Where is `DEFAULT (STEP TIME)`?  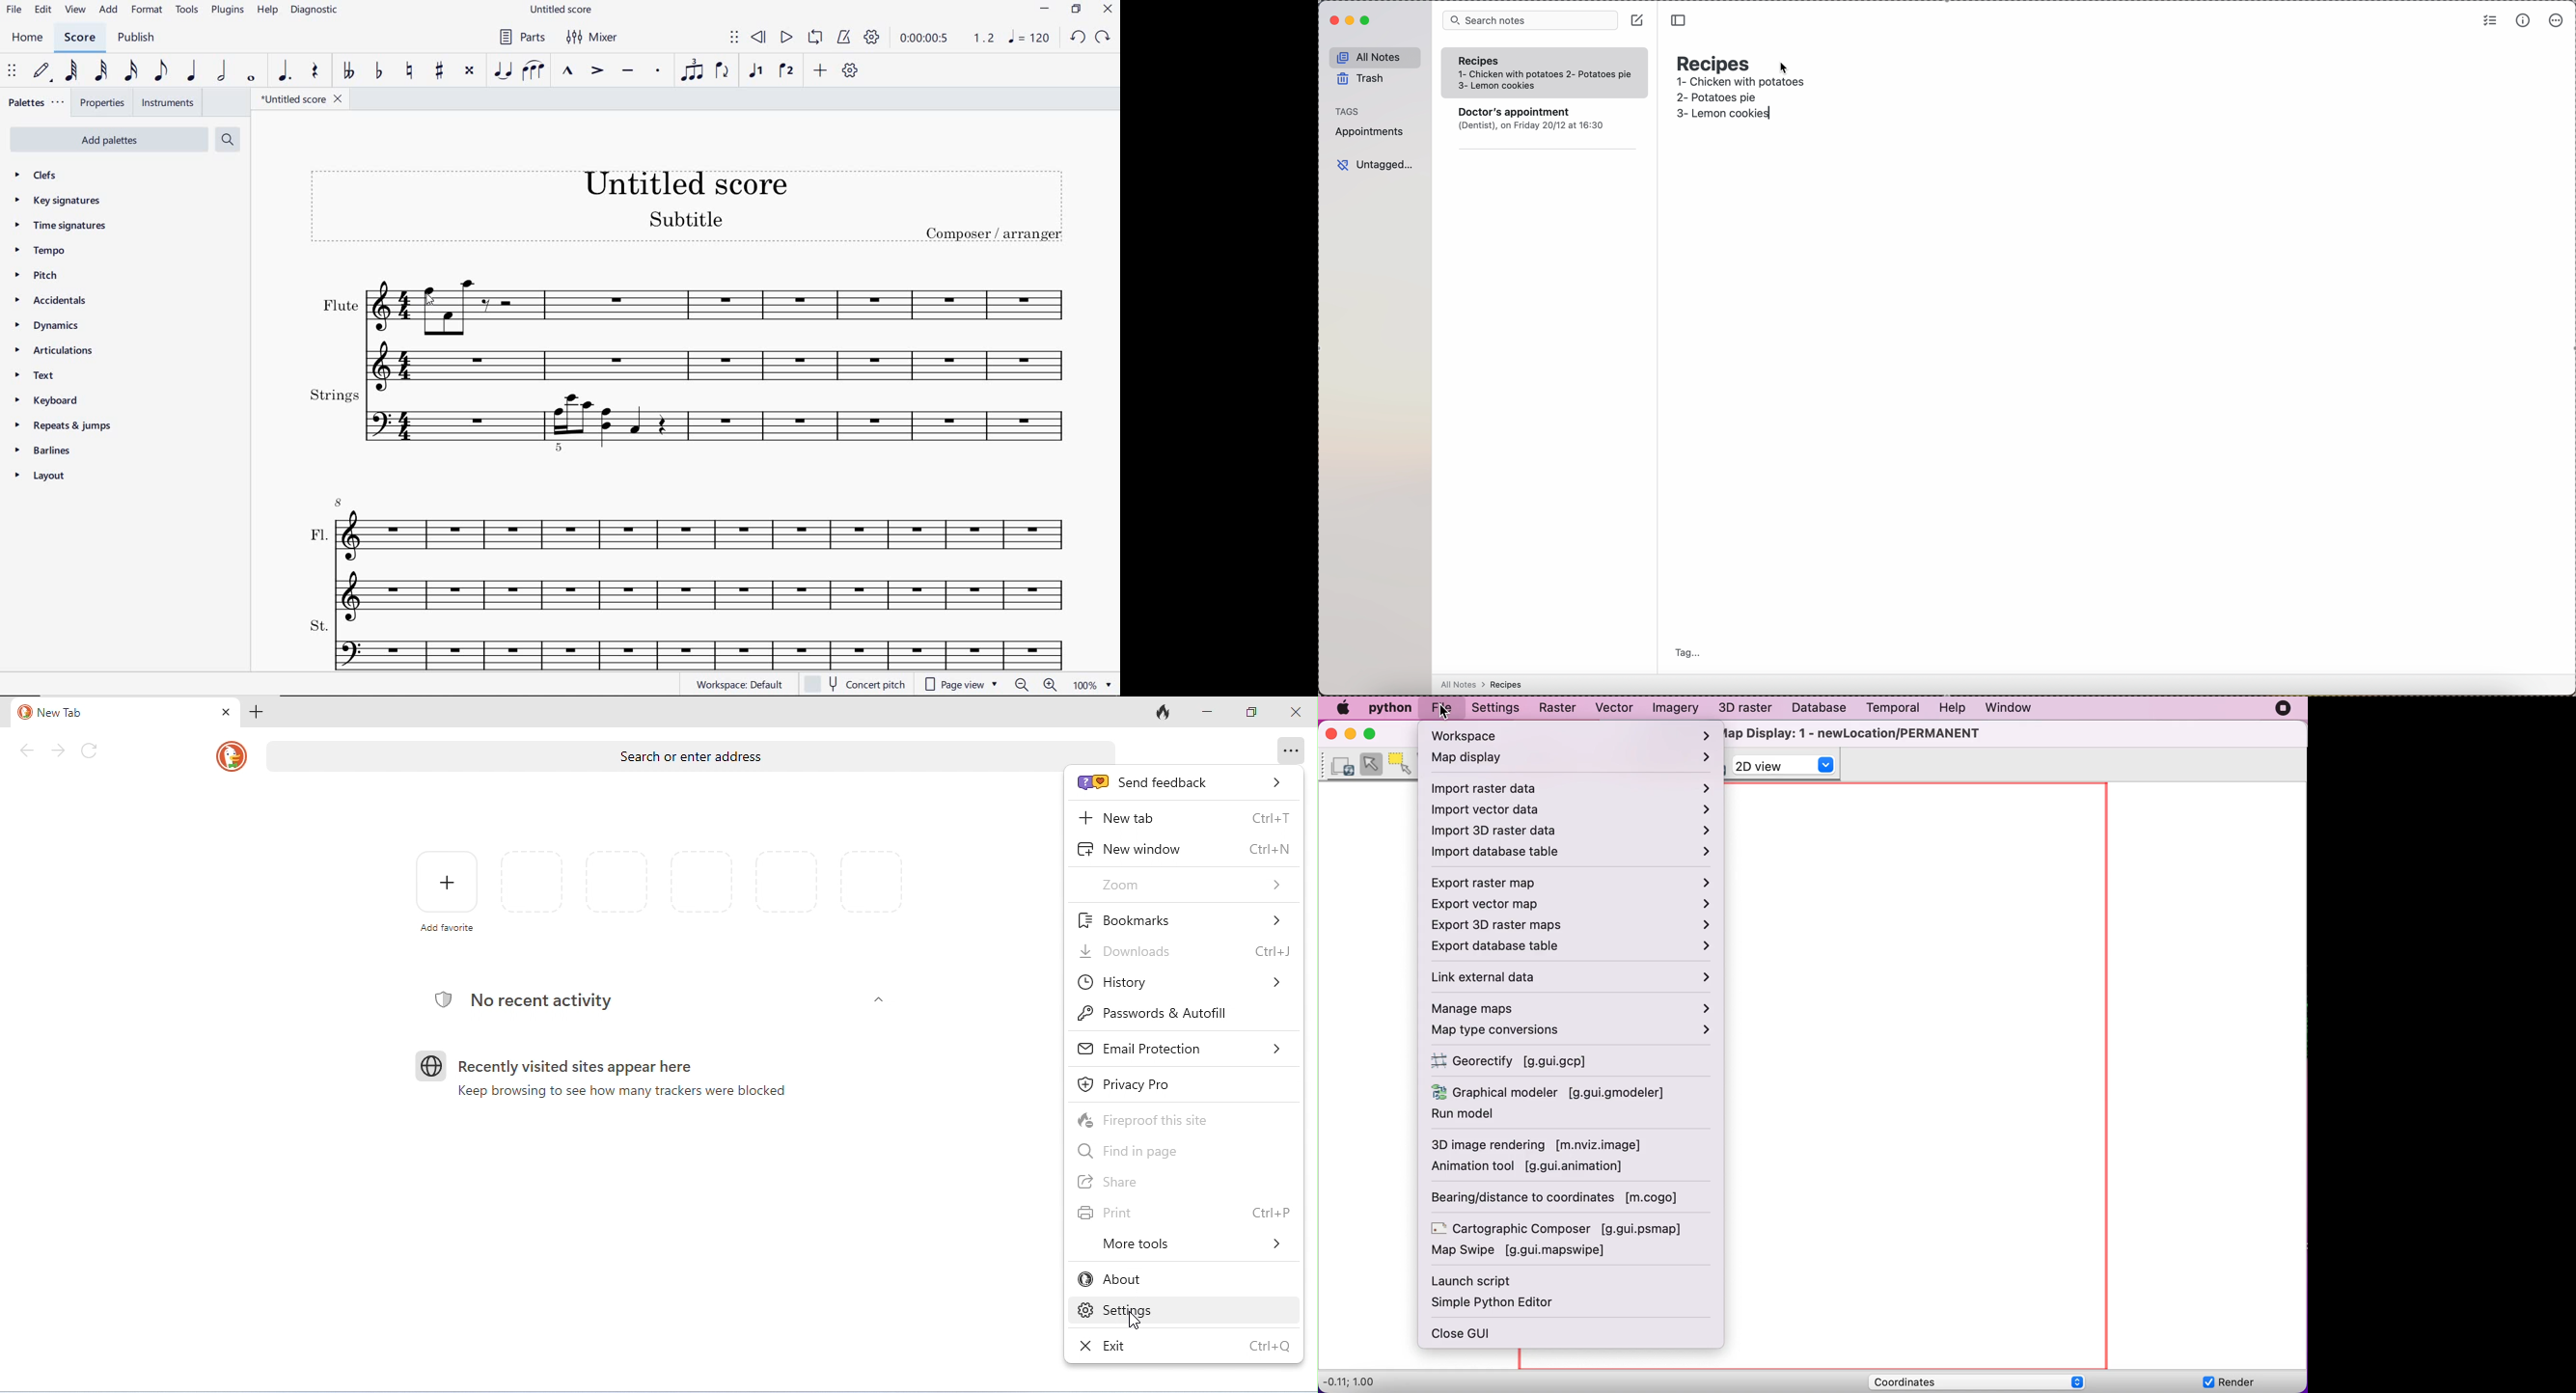 DEFAULT (STEP TIME) is located at coordinates (40, 71).